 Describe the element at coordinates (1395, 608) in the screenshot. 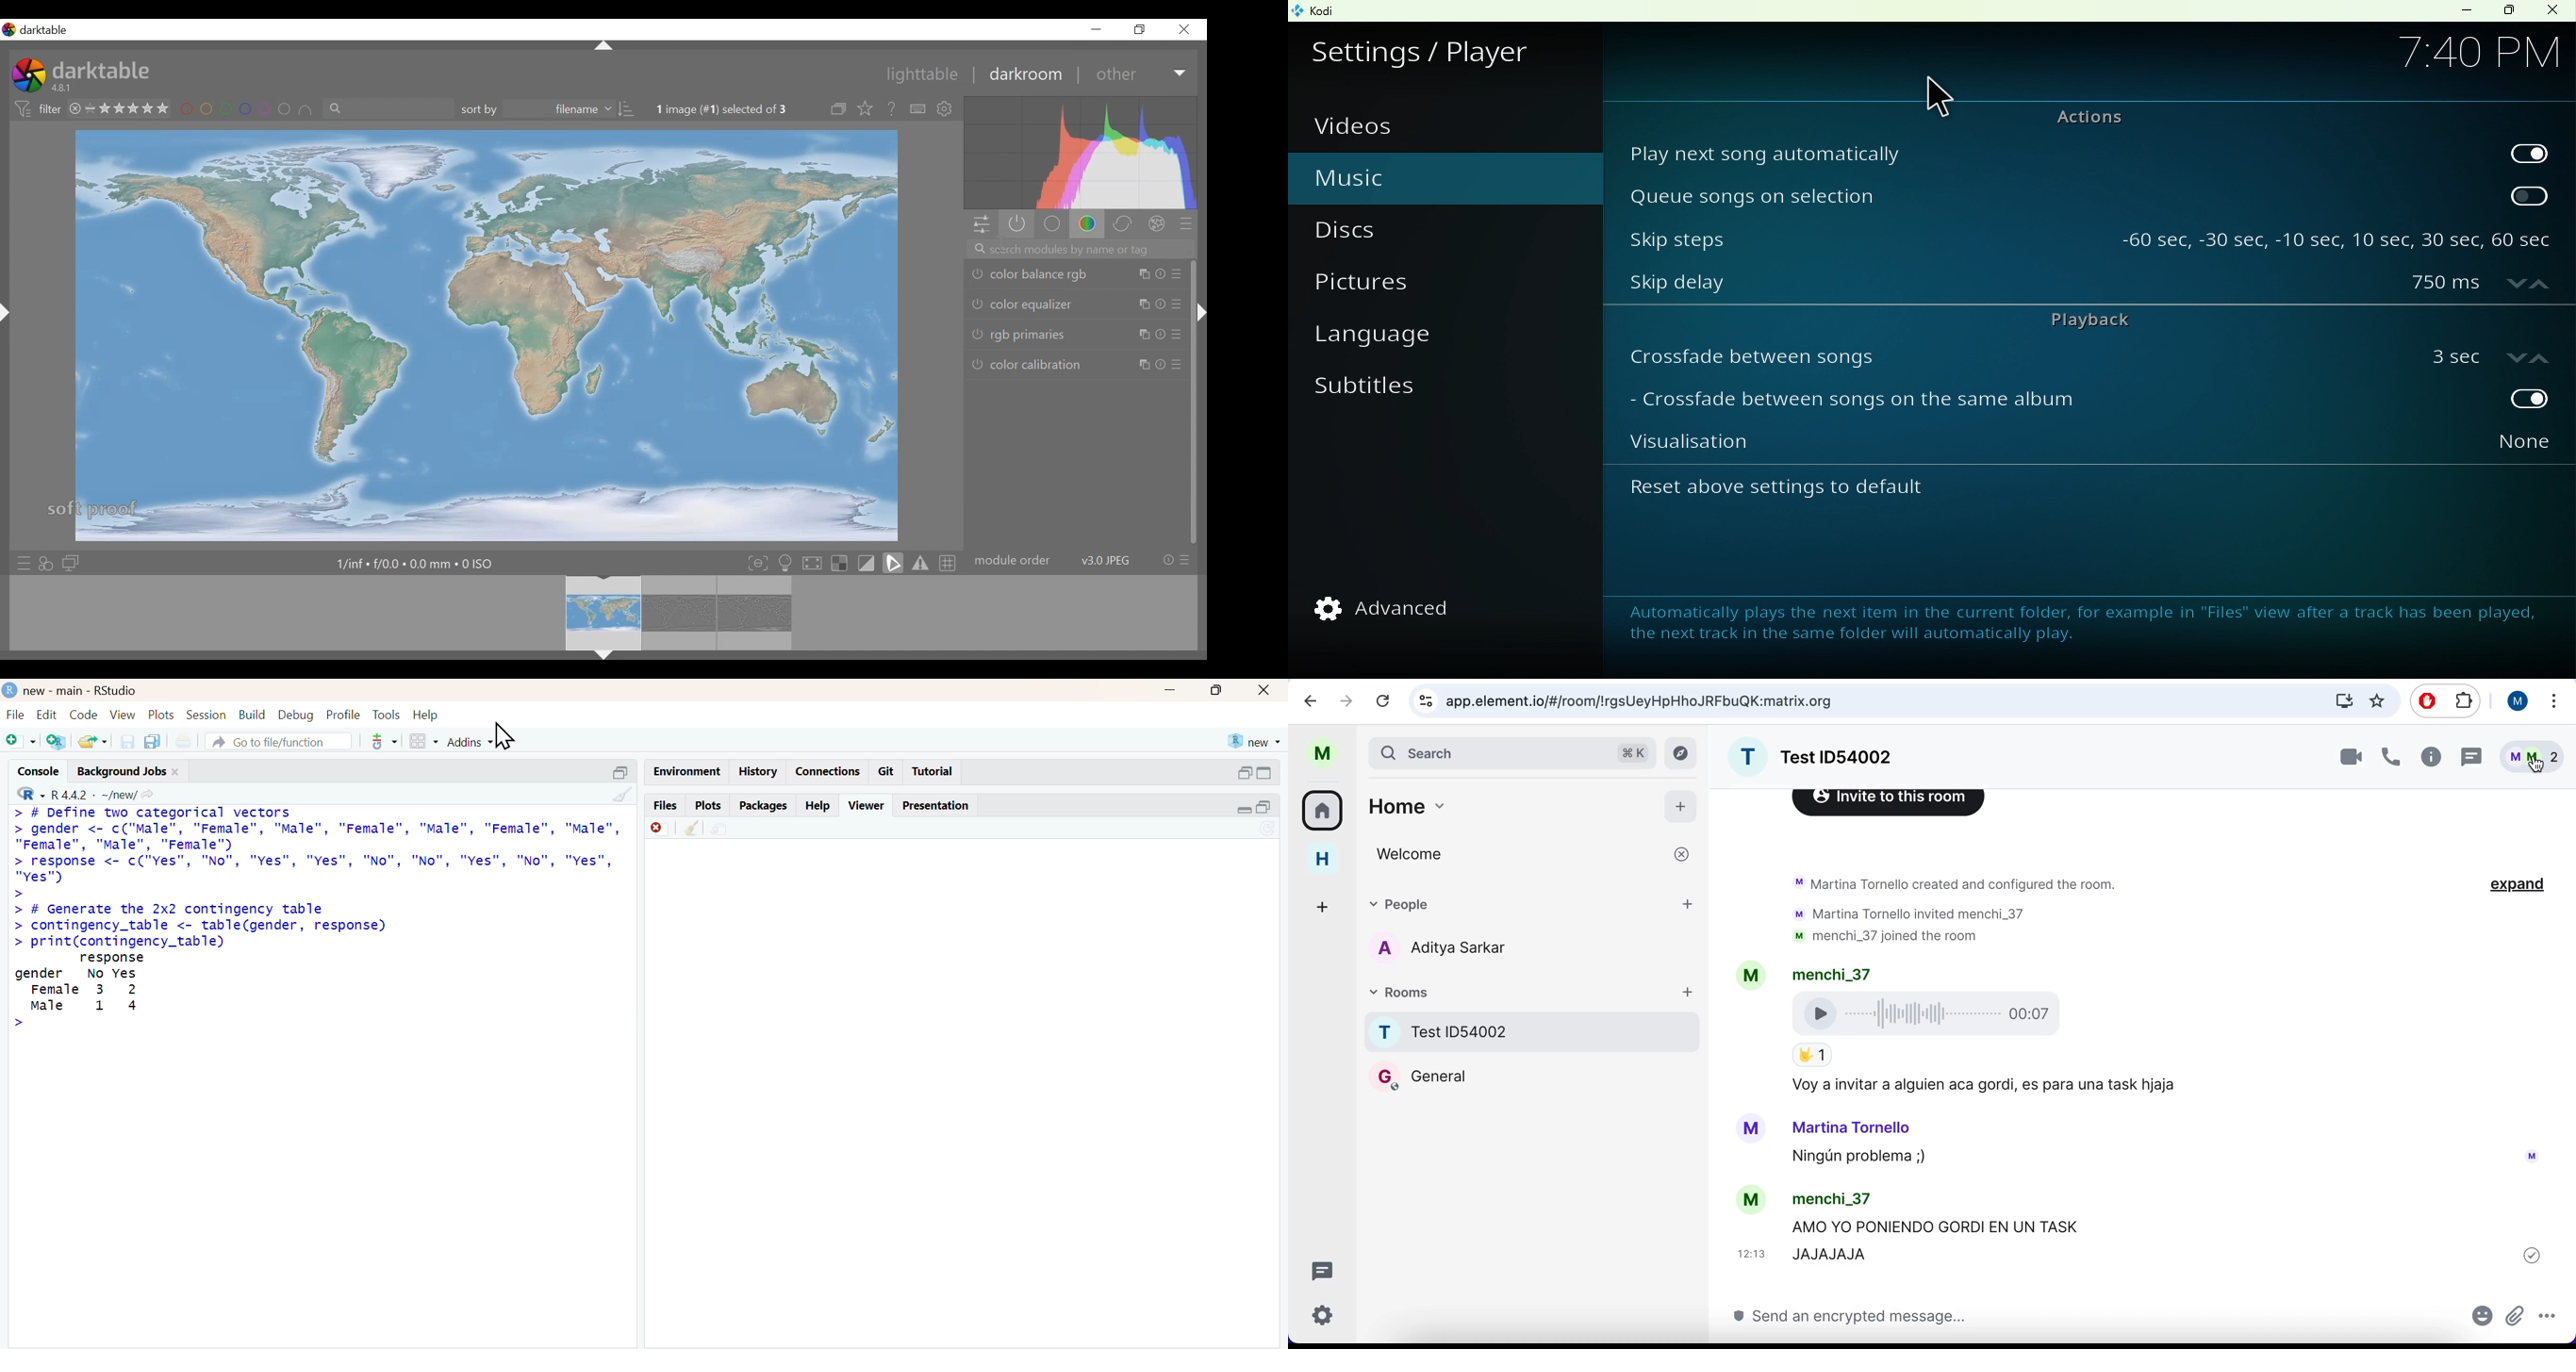

I see `Advanced` at that location.